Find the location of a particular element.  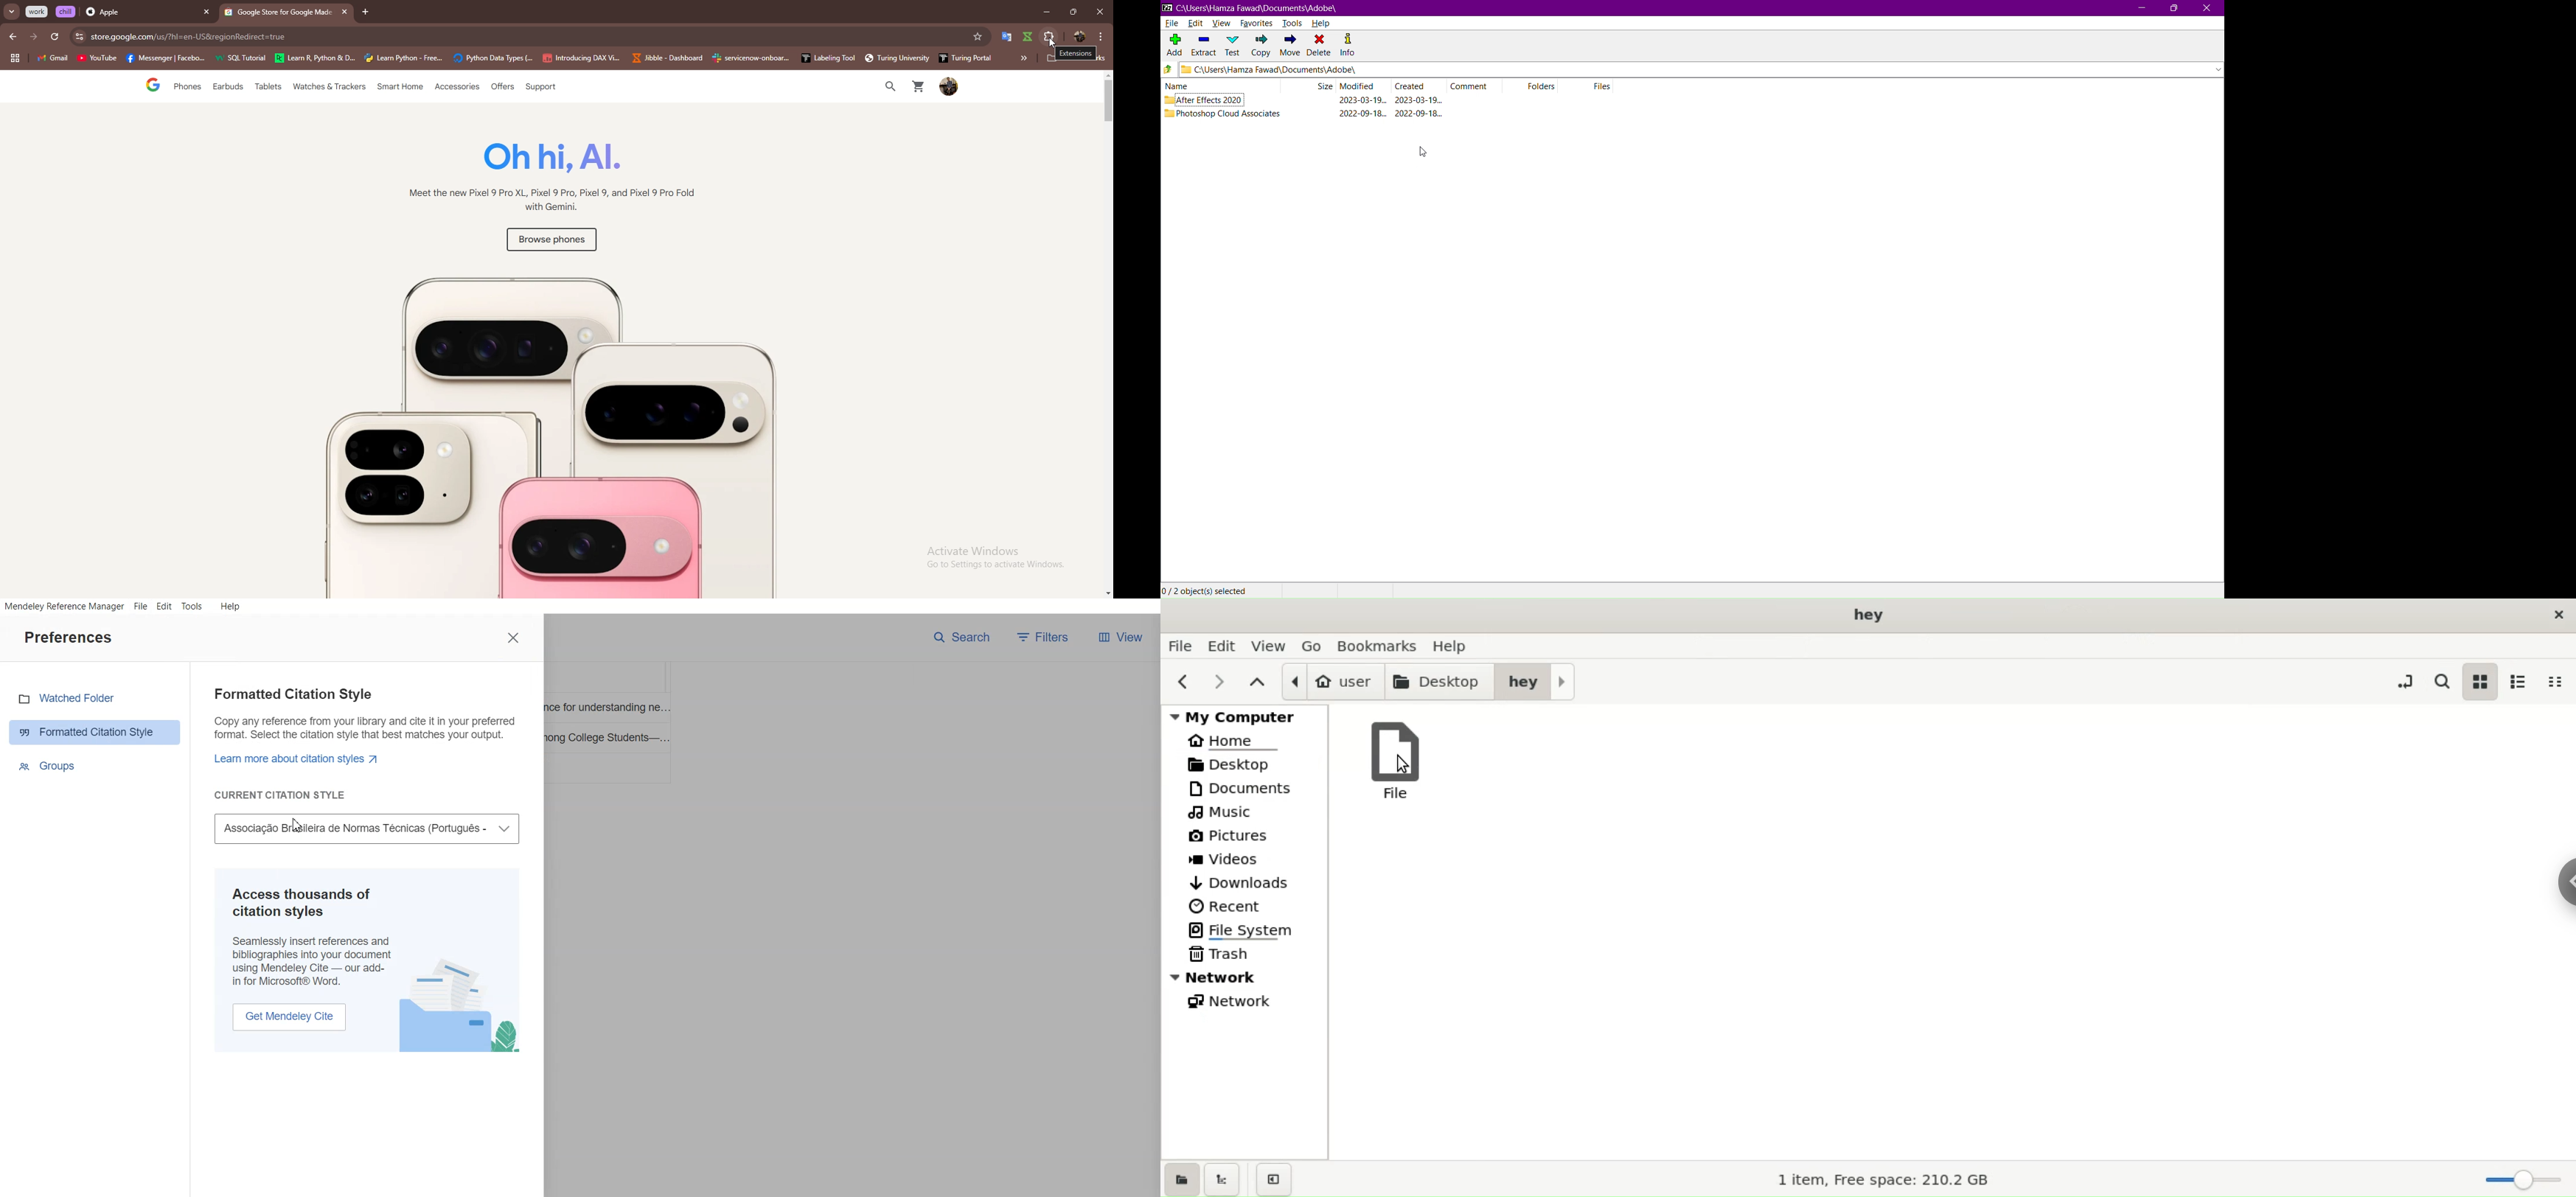

options is located at coordinates (1102, 36).